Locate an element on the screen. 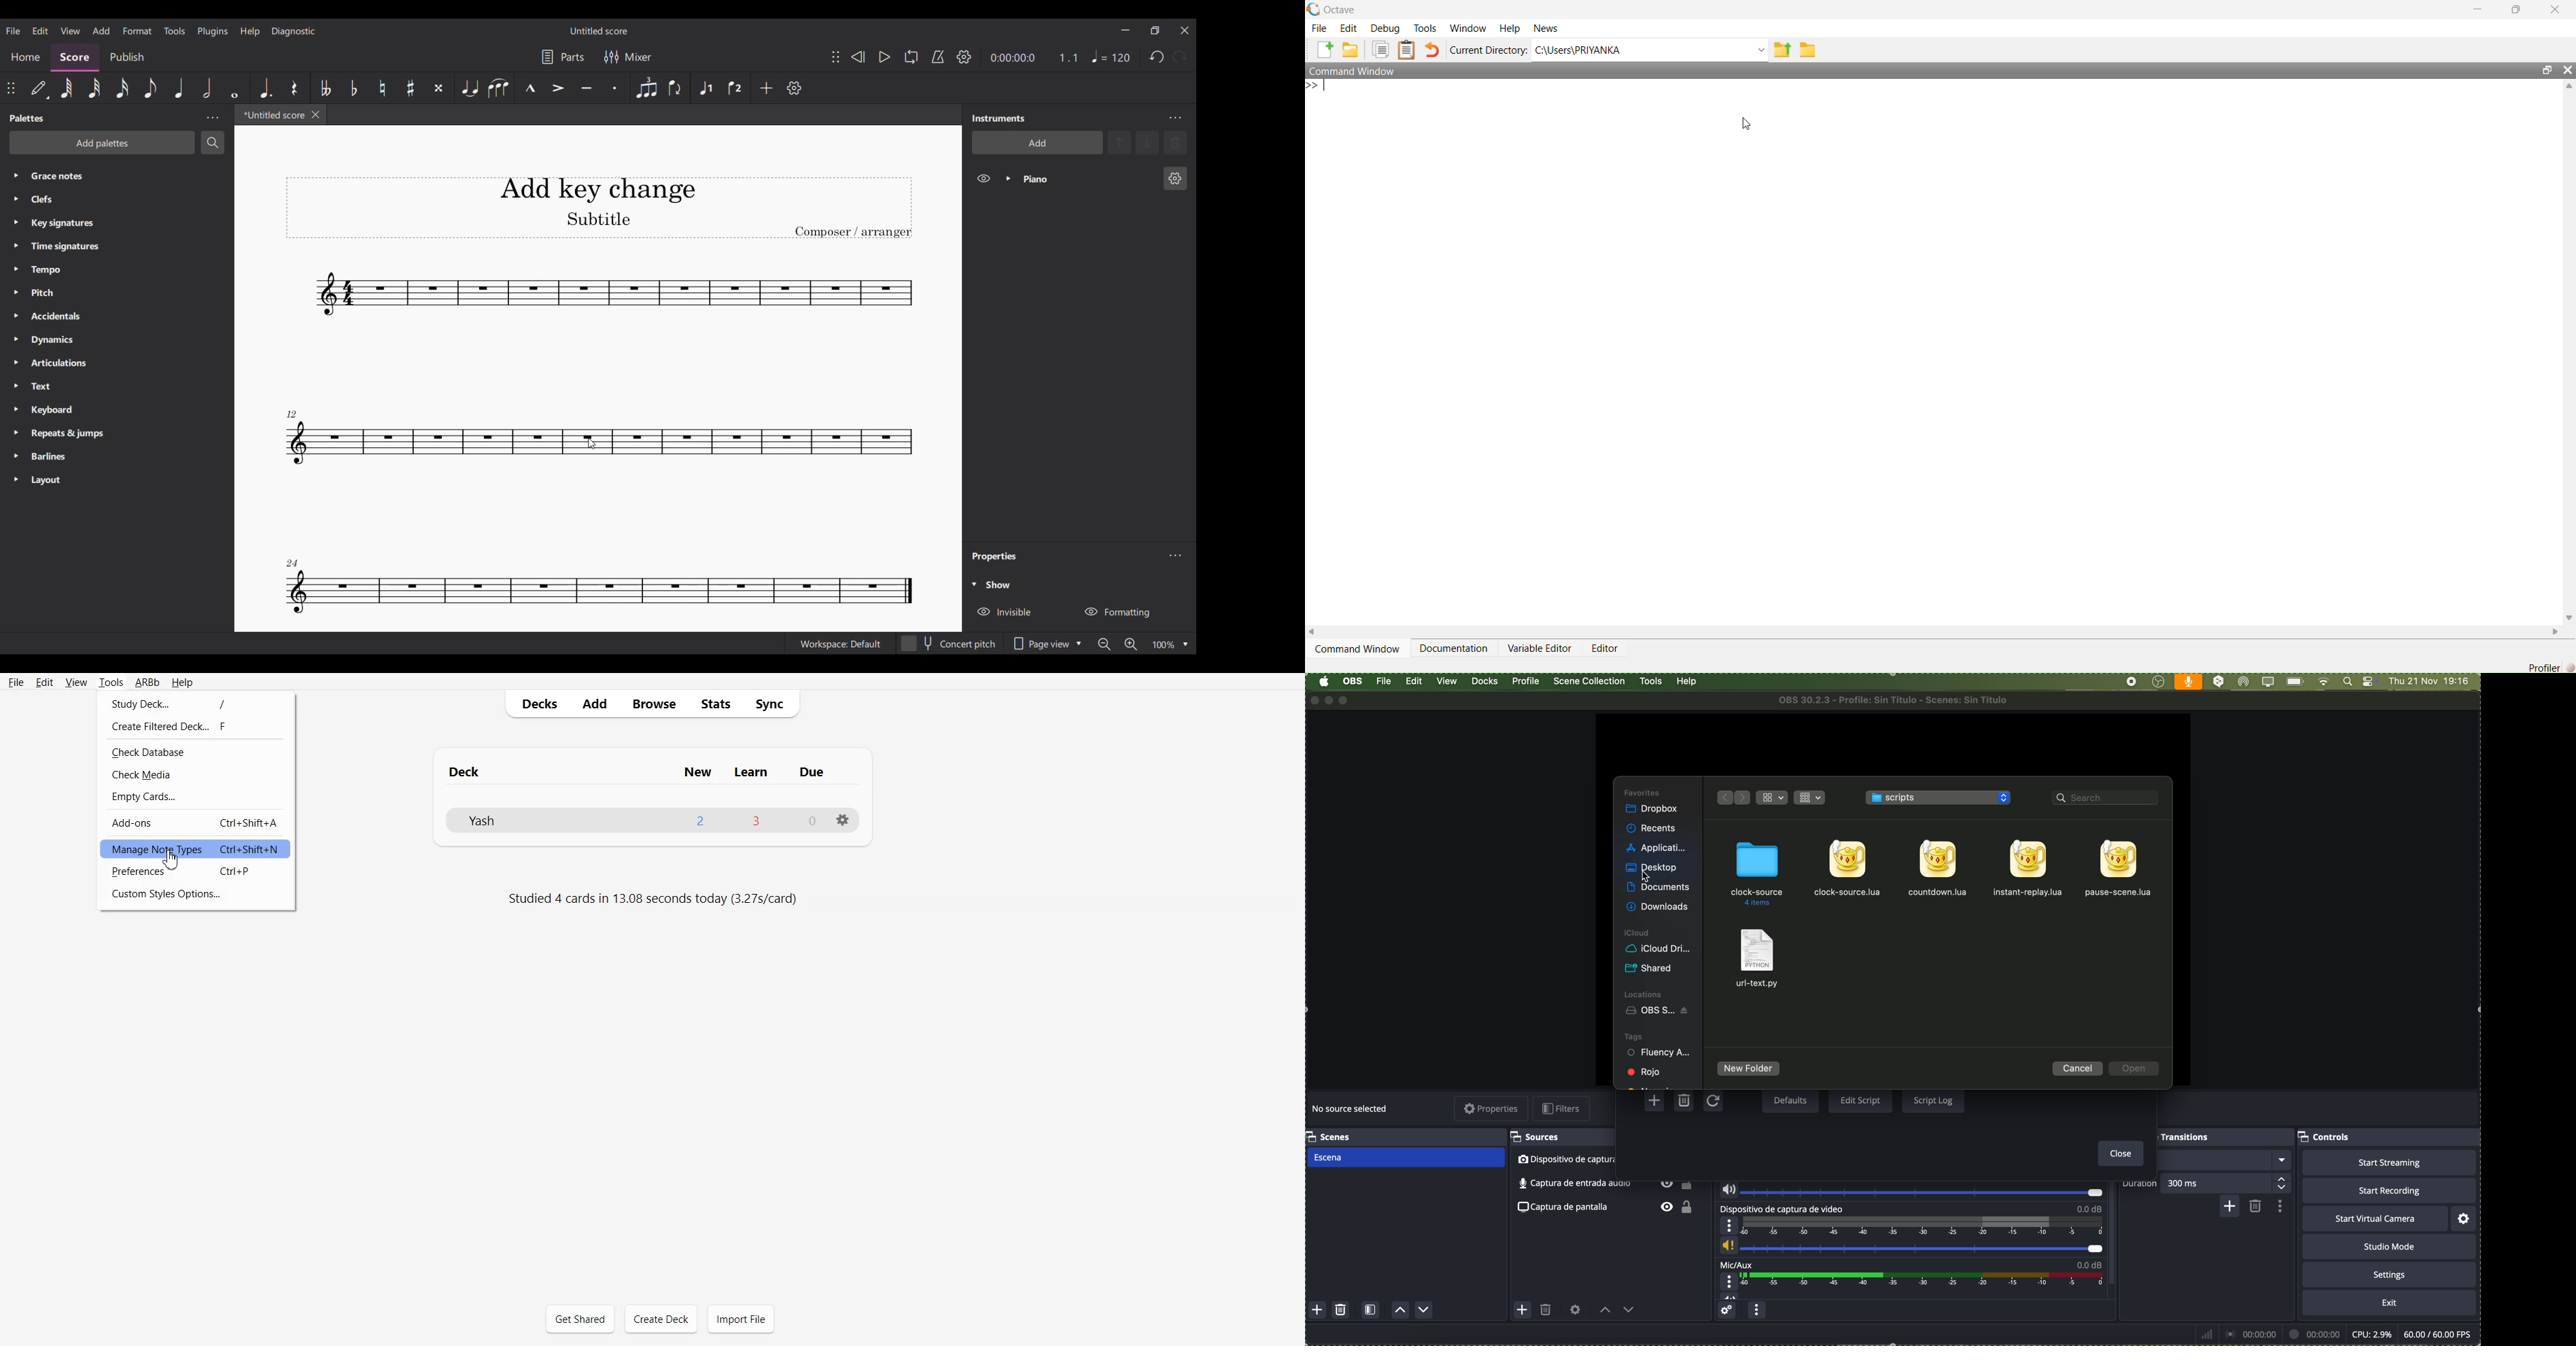  remove selected scene is located at coordinates (1341, 1310).